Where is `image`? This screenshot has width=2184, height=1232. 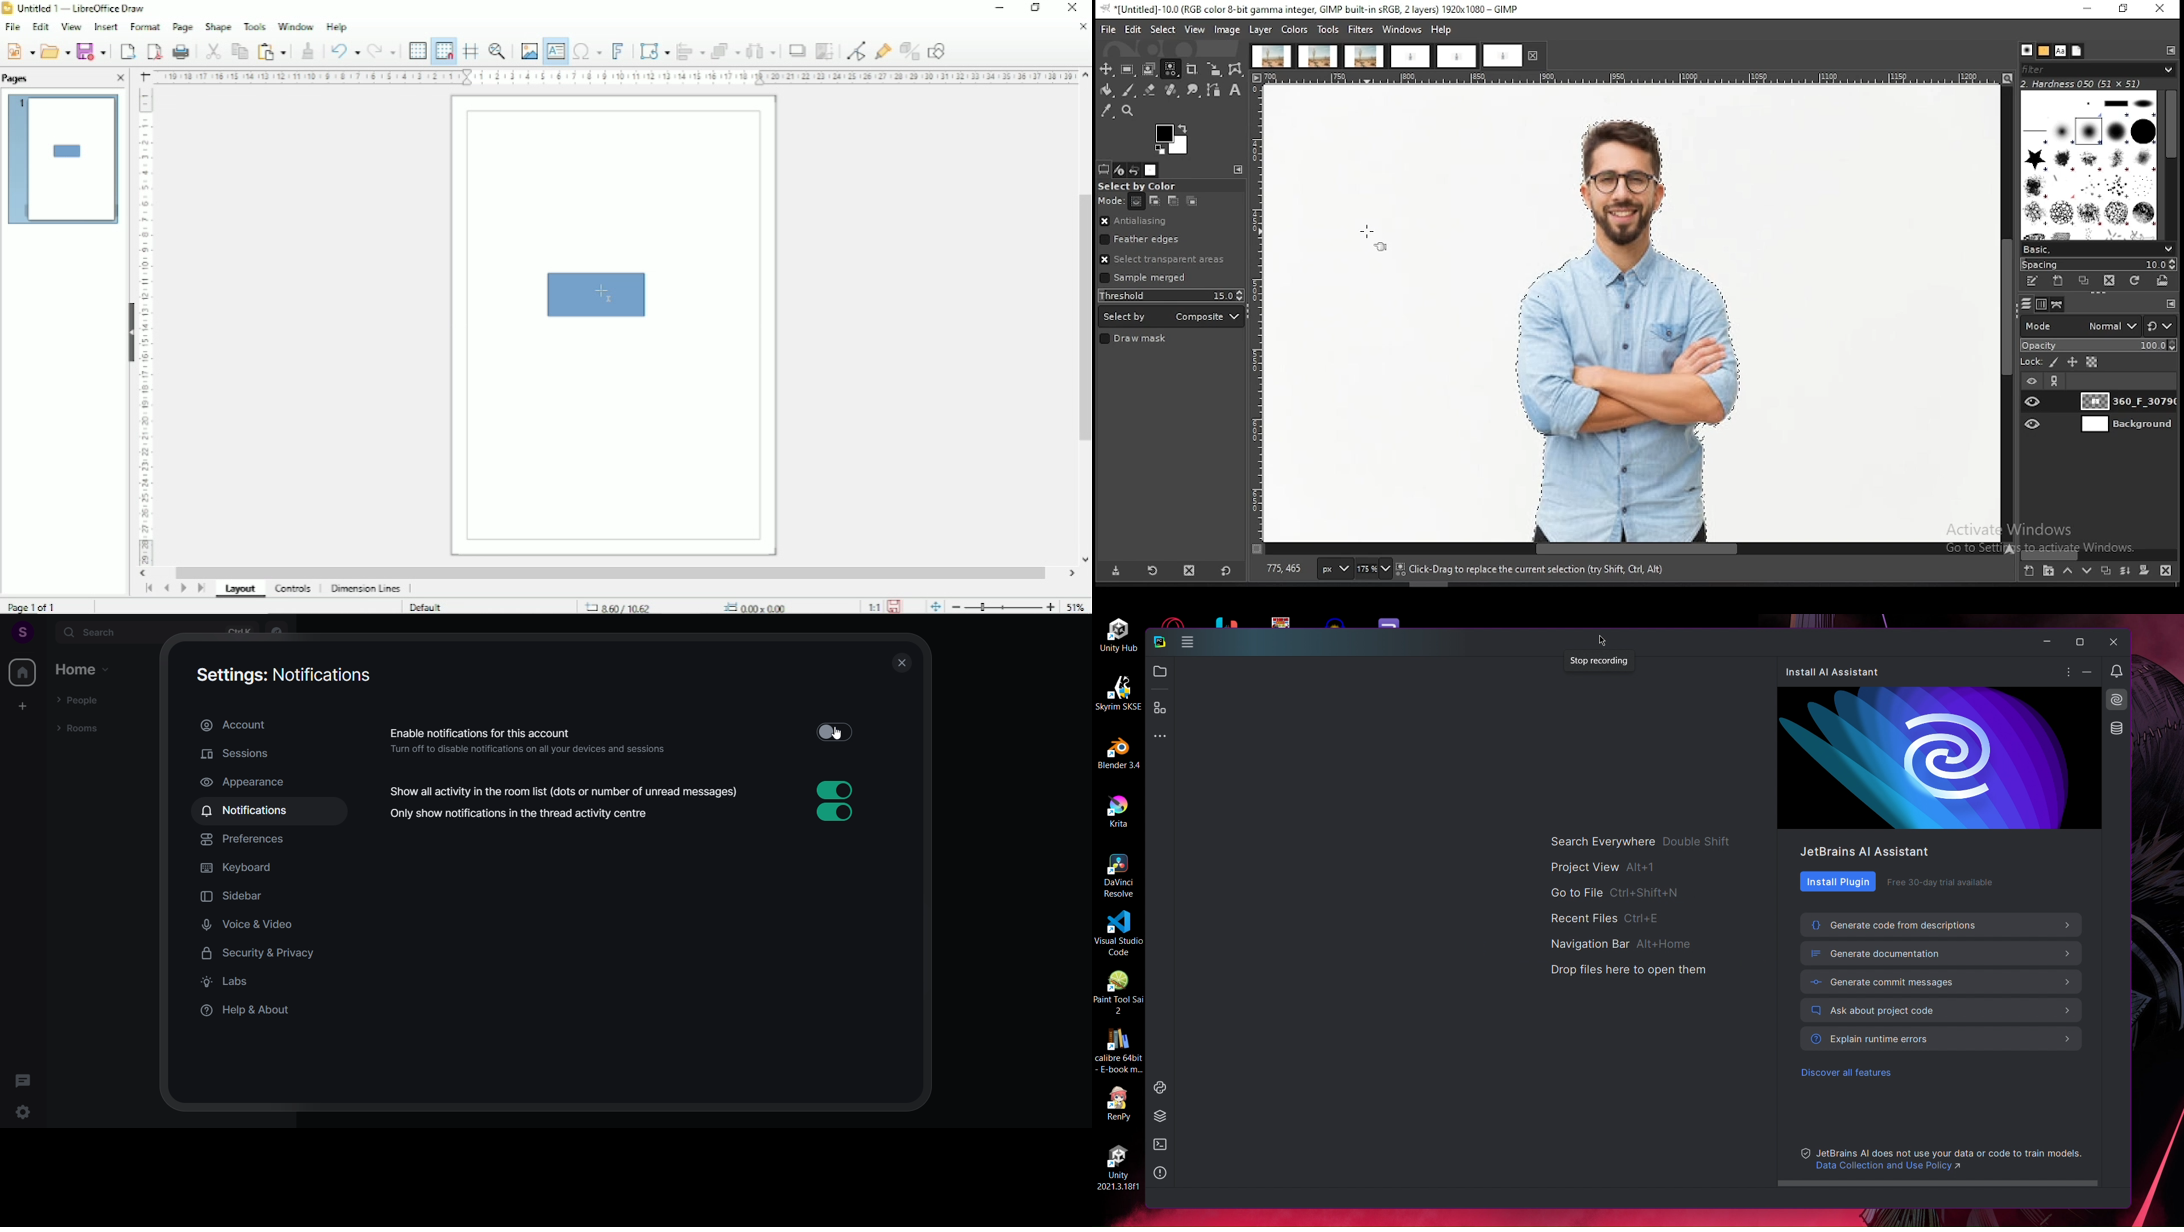
image is located at coordinates (1227, 31).